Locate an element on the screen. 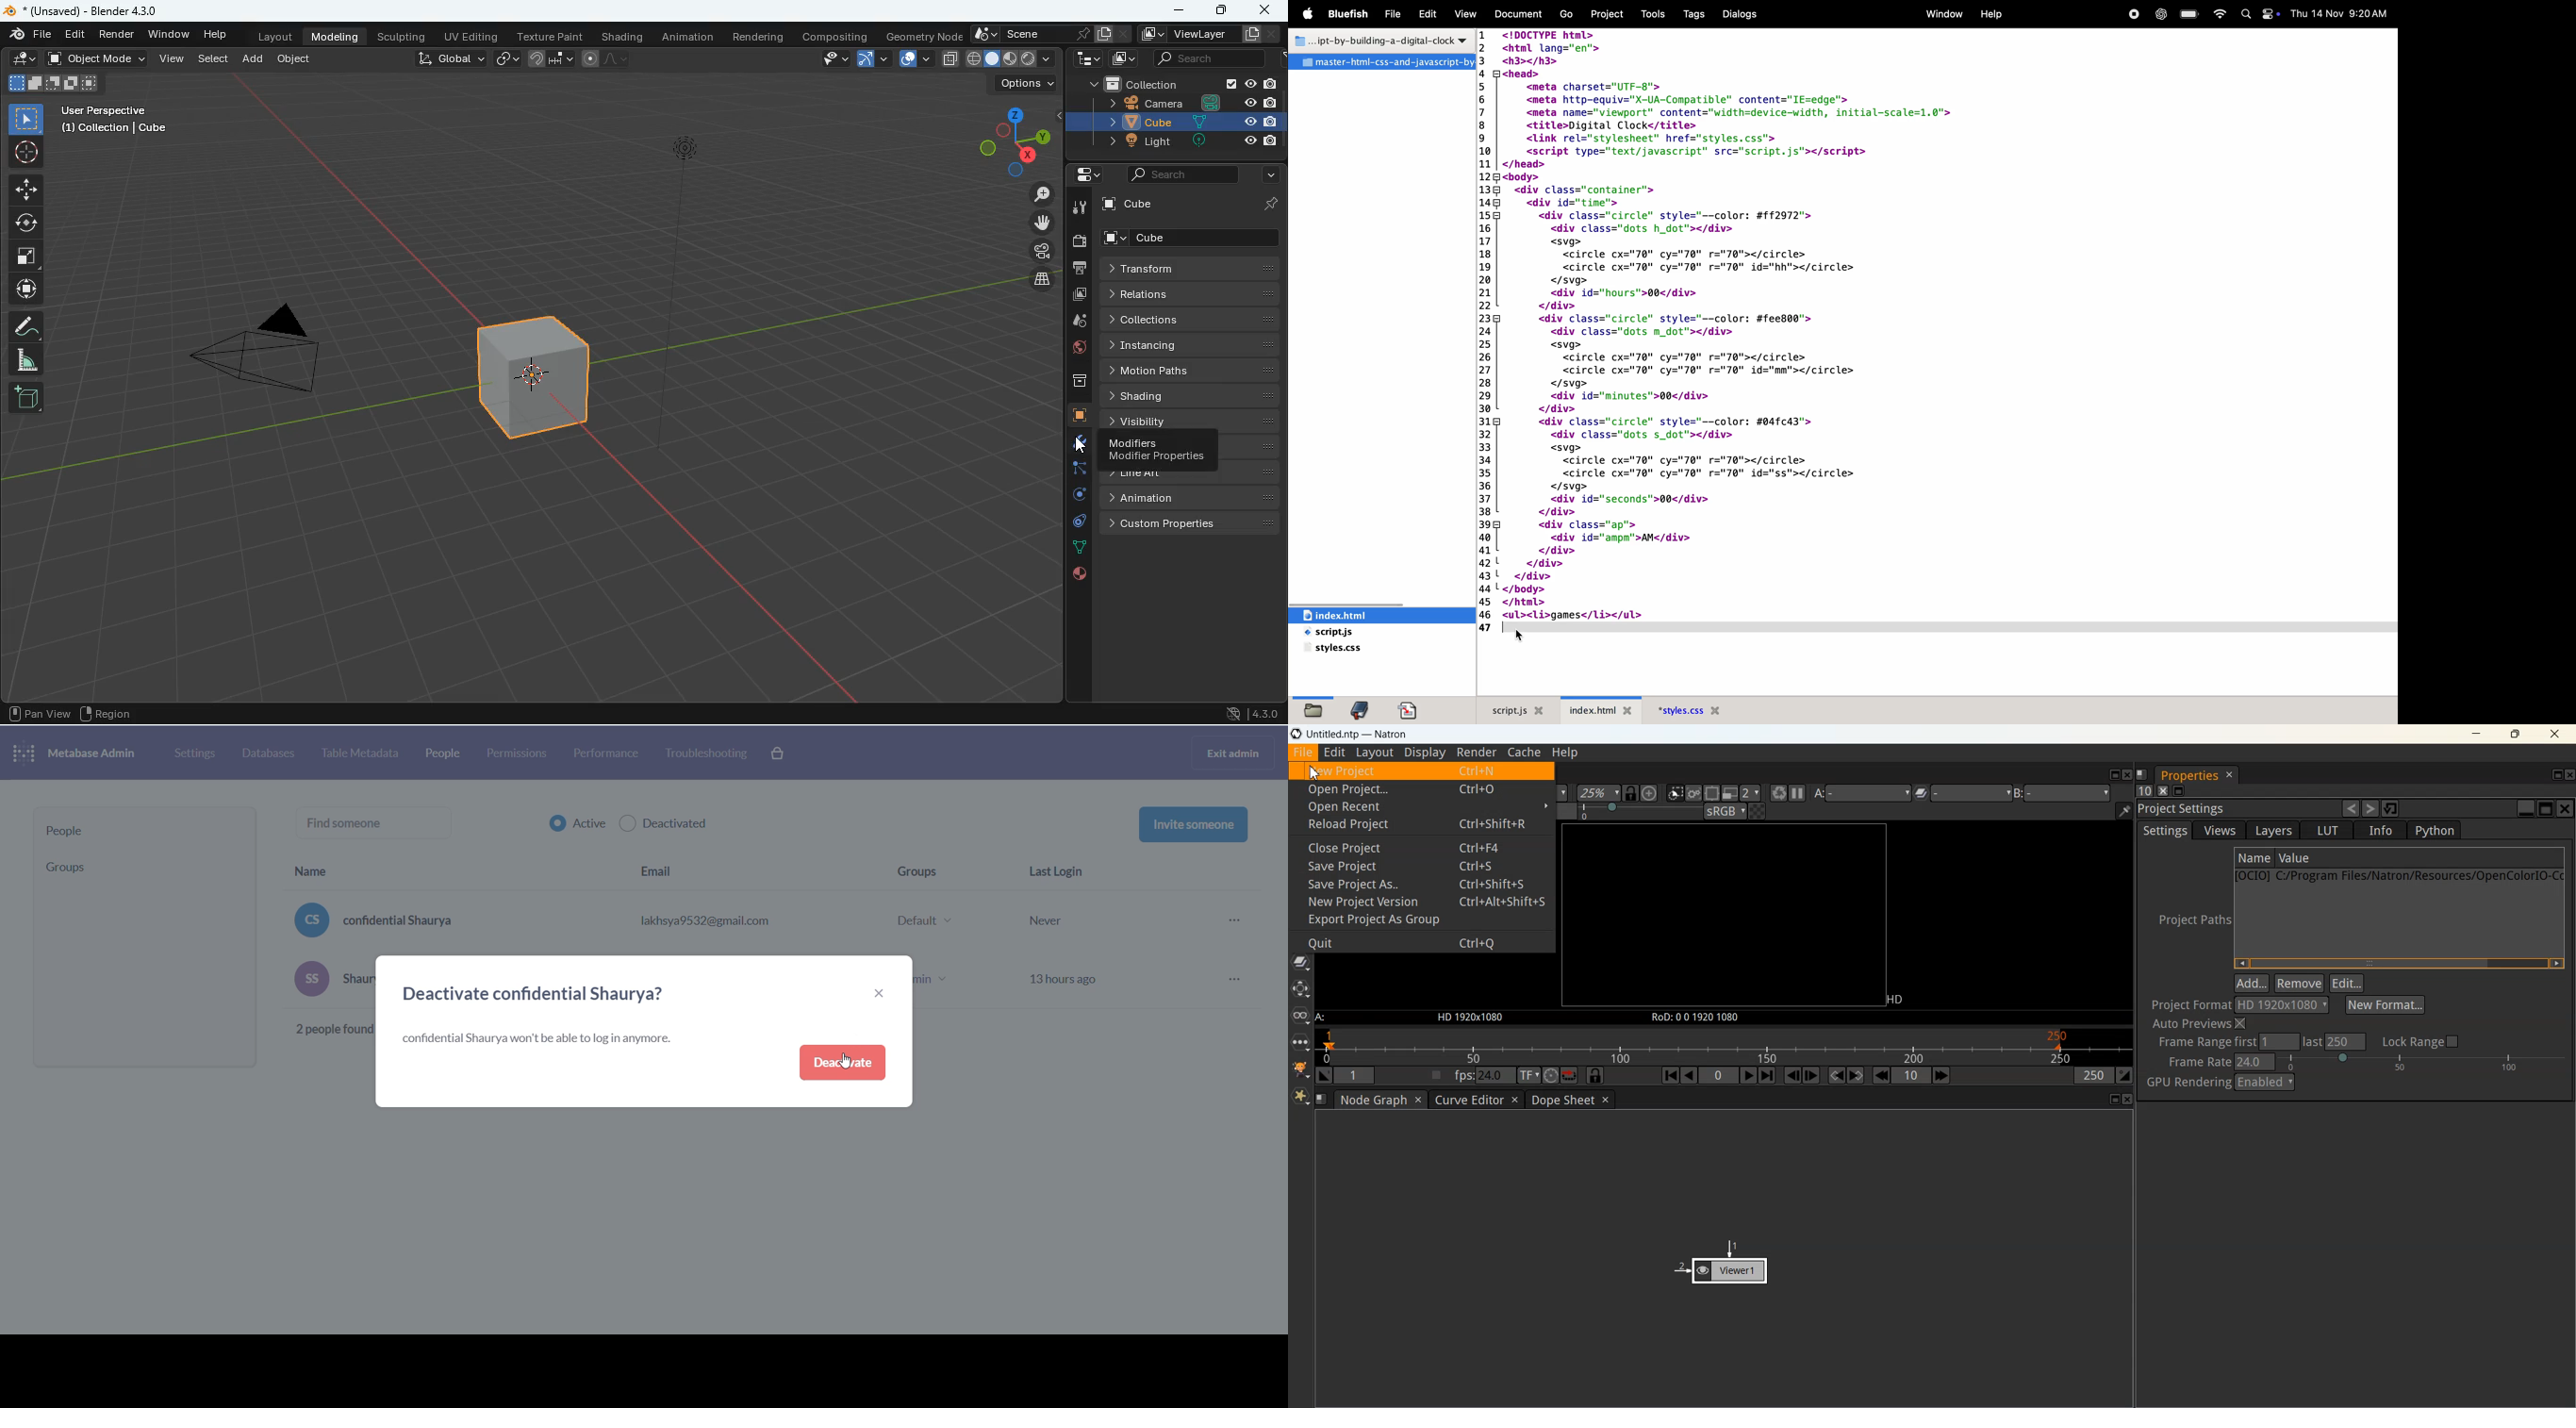 The width and height of the screenshot is (2576, 1428). cursor is located at coordinates (1078, 445).